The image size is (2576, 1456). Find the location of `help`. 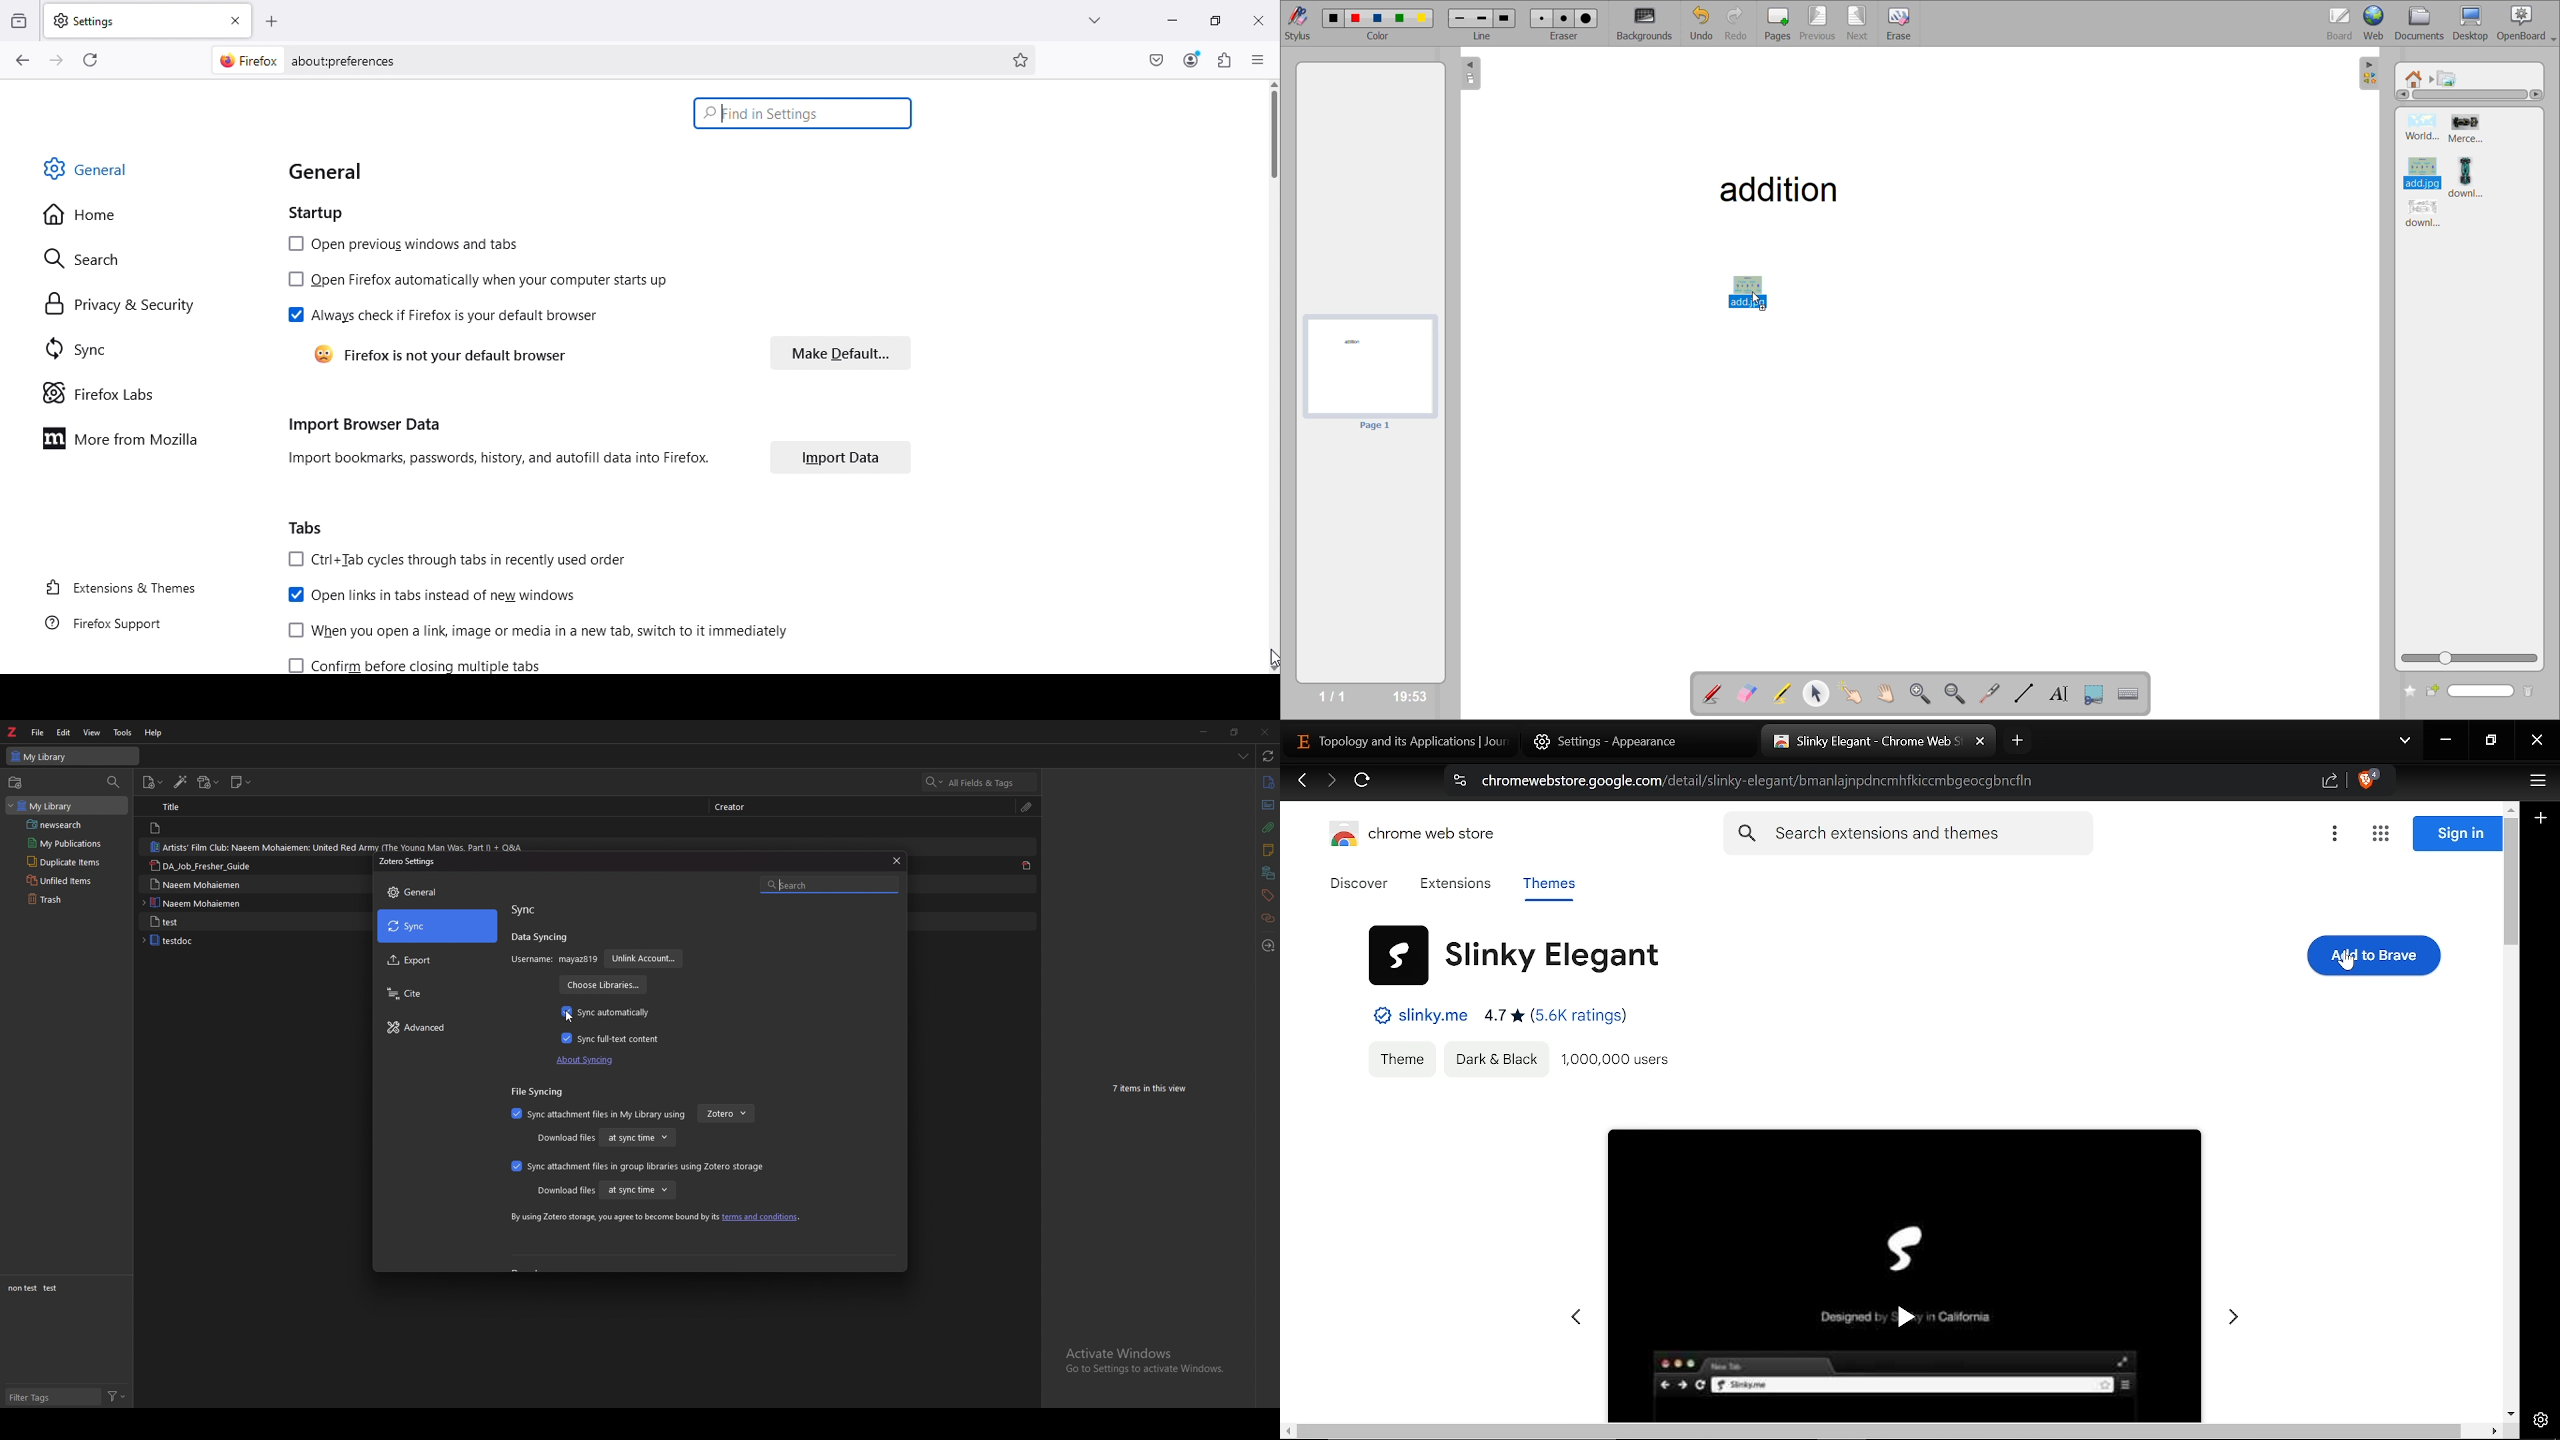

help is located at coordinates (155, 732).